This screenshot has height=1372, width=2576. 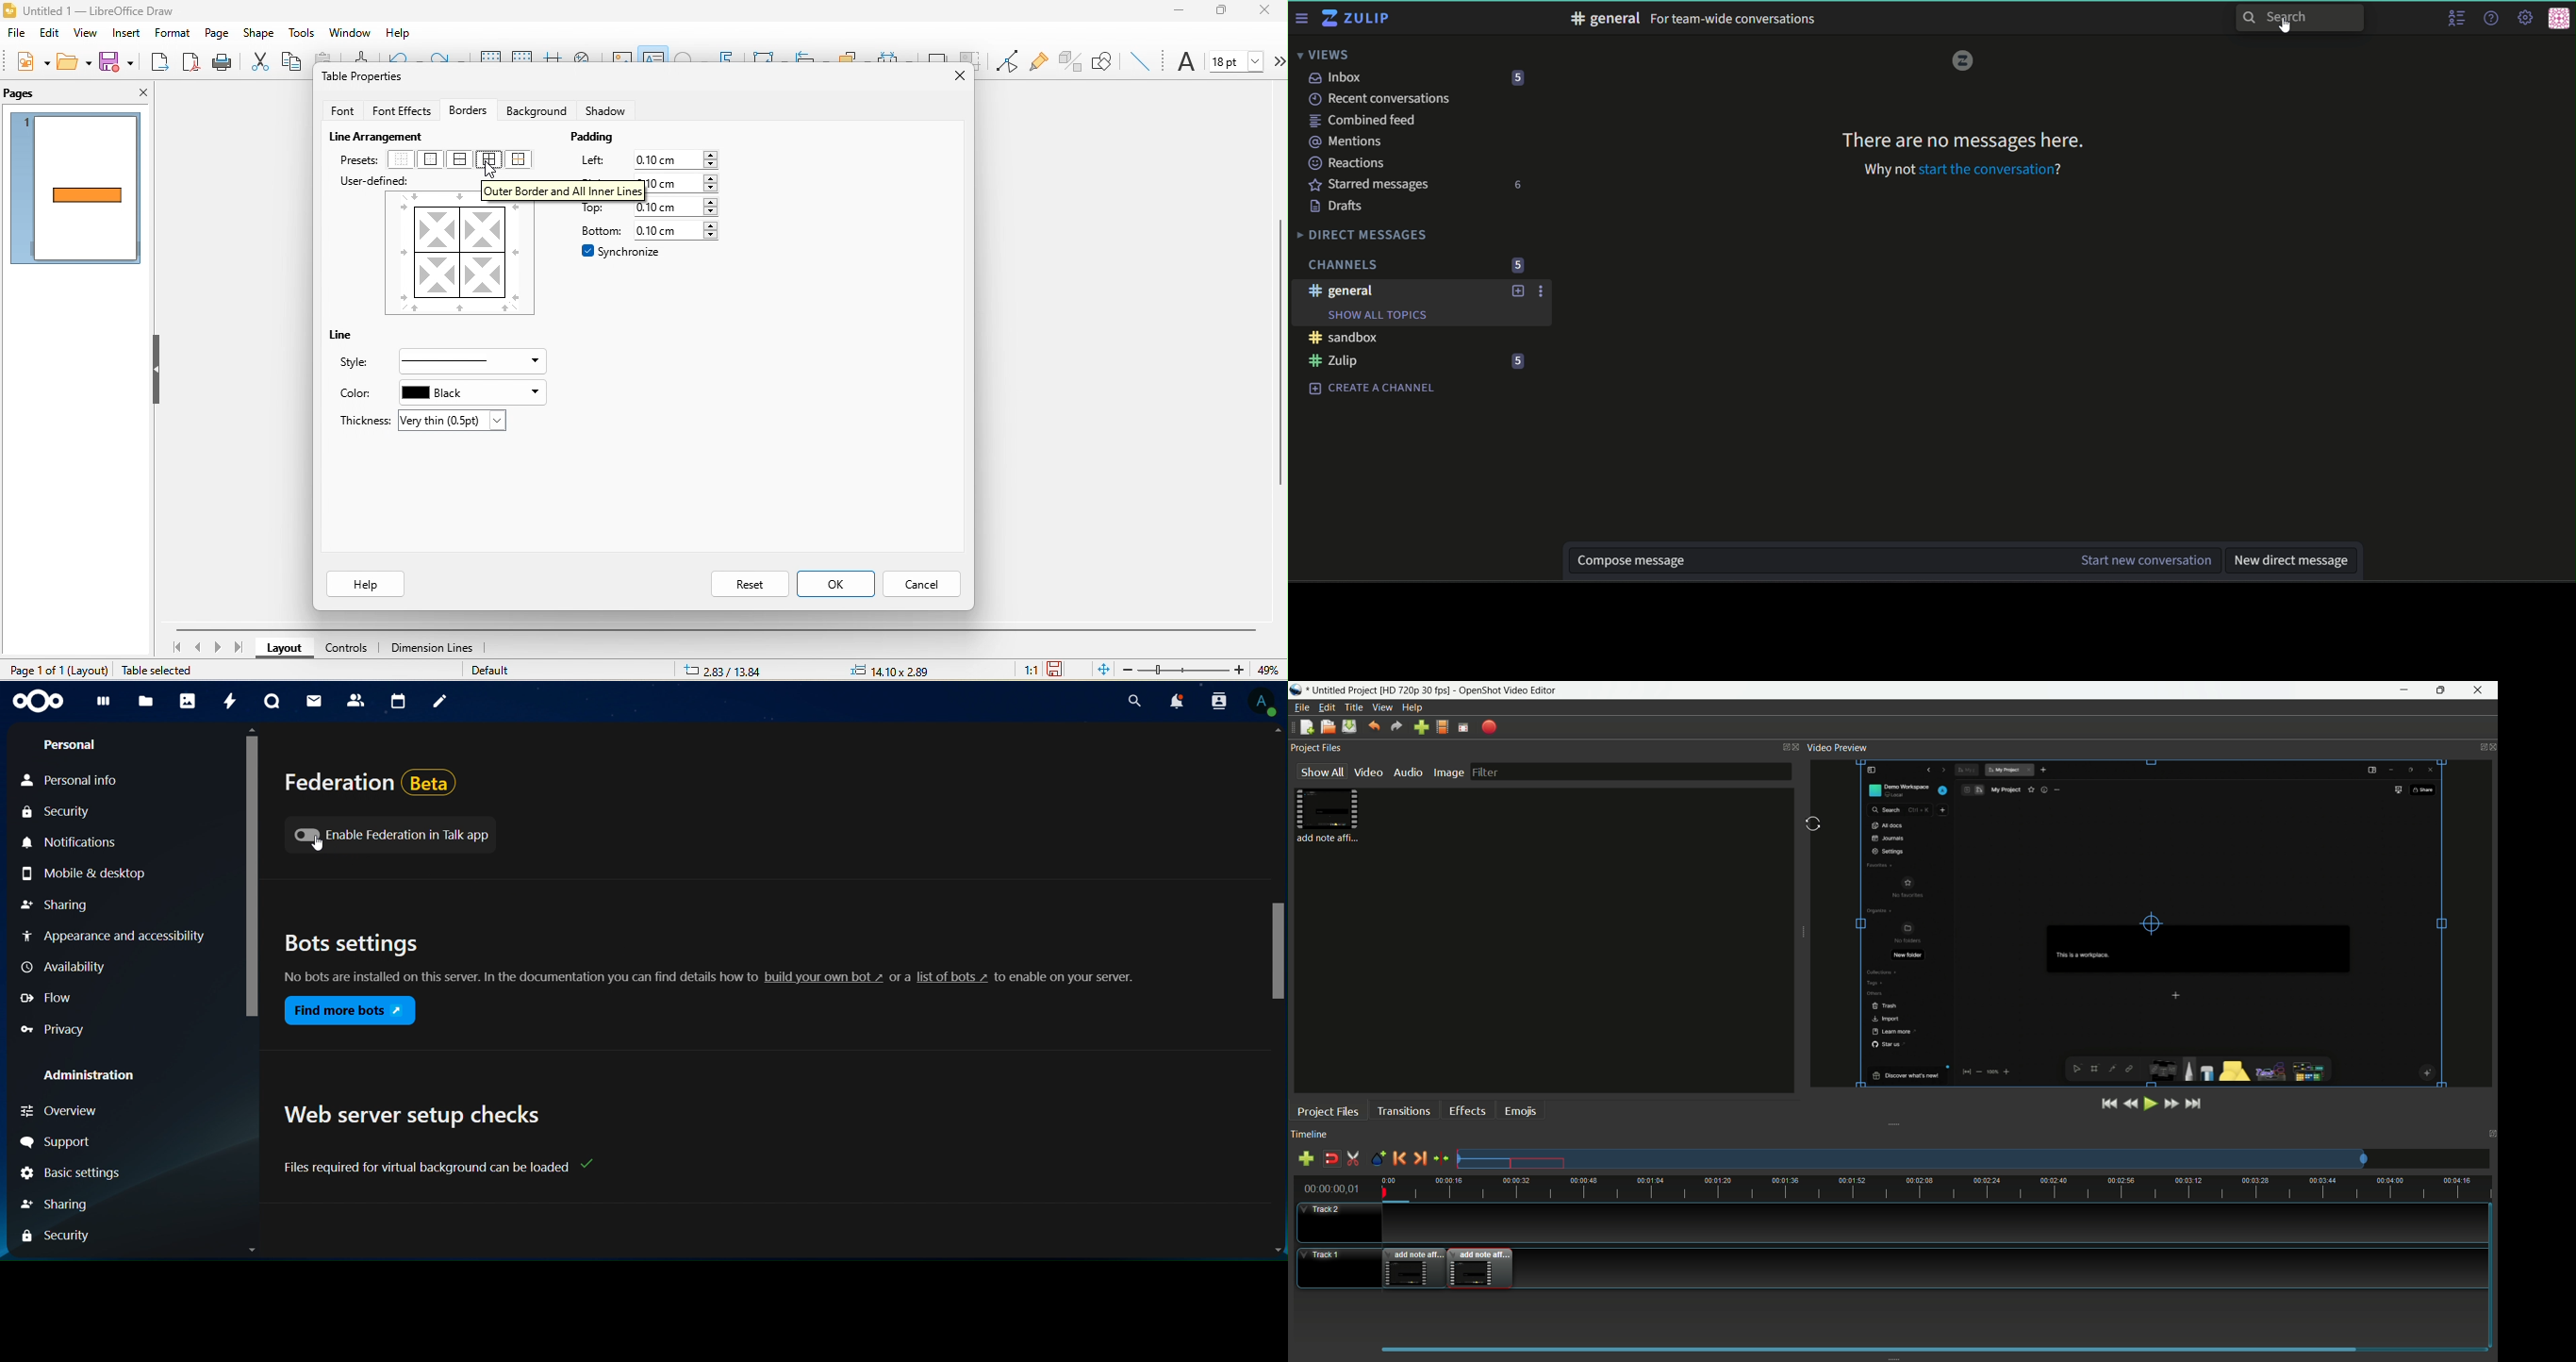 What do you see at coordinates (252, 992) in the screenshot?
I see `Scrollbar` at bounding box center [252, 992].